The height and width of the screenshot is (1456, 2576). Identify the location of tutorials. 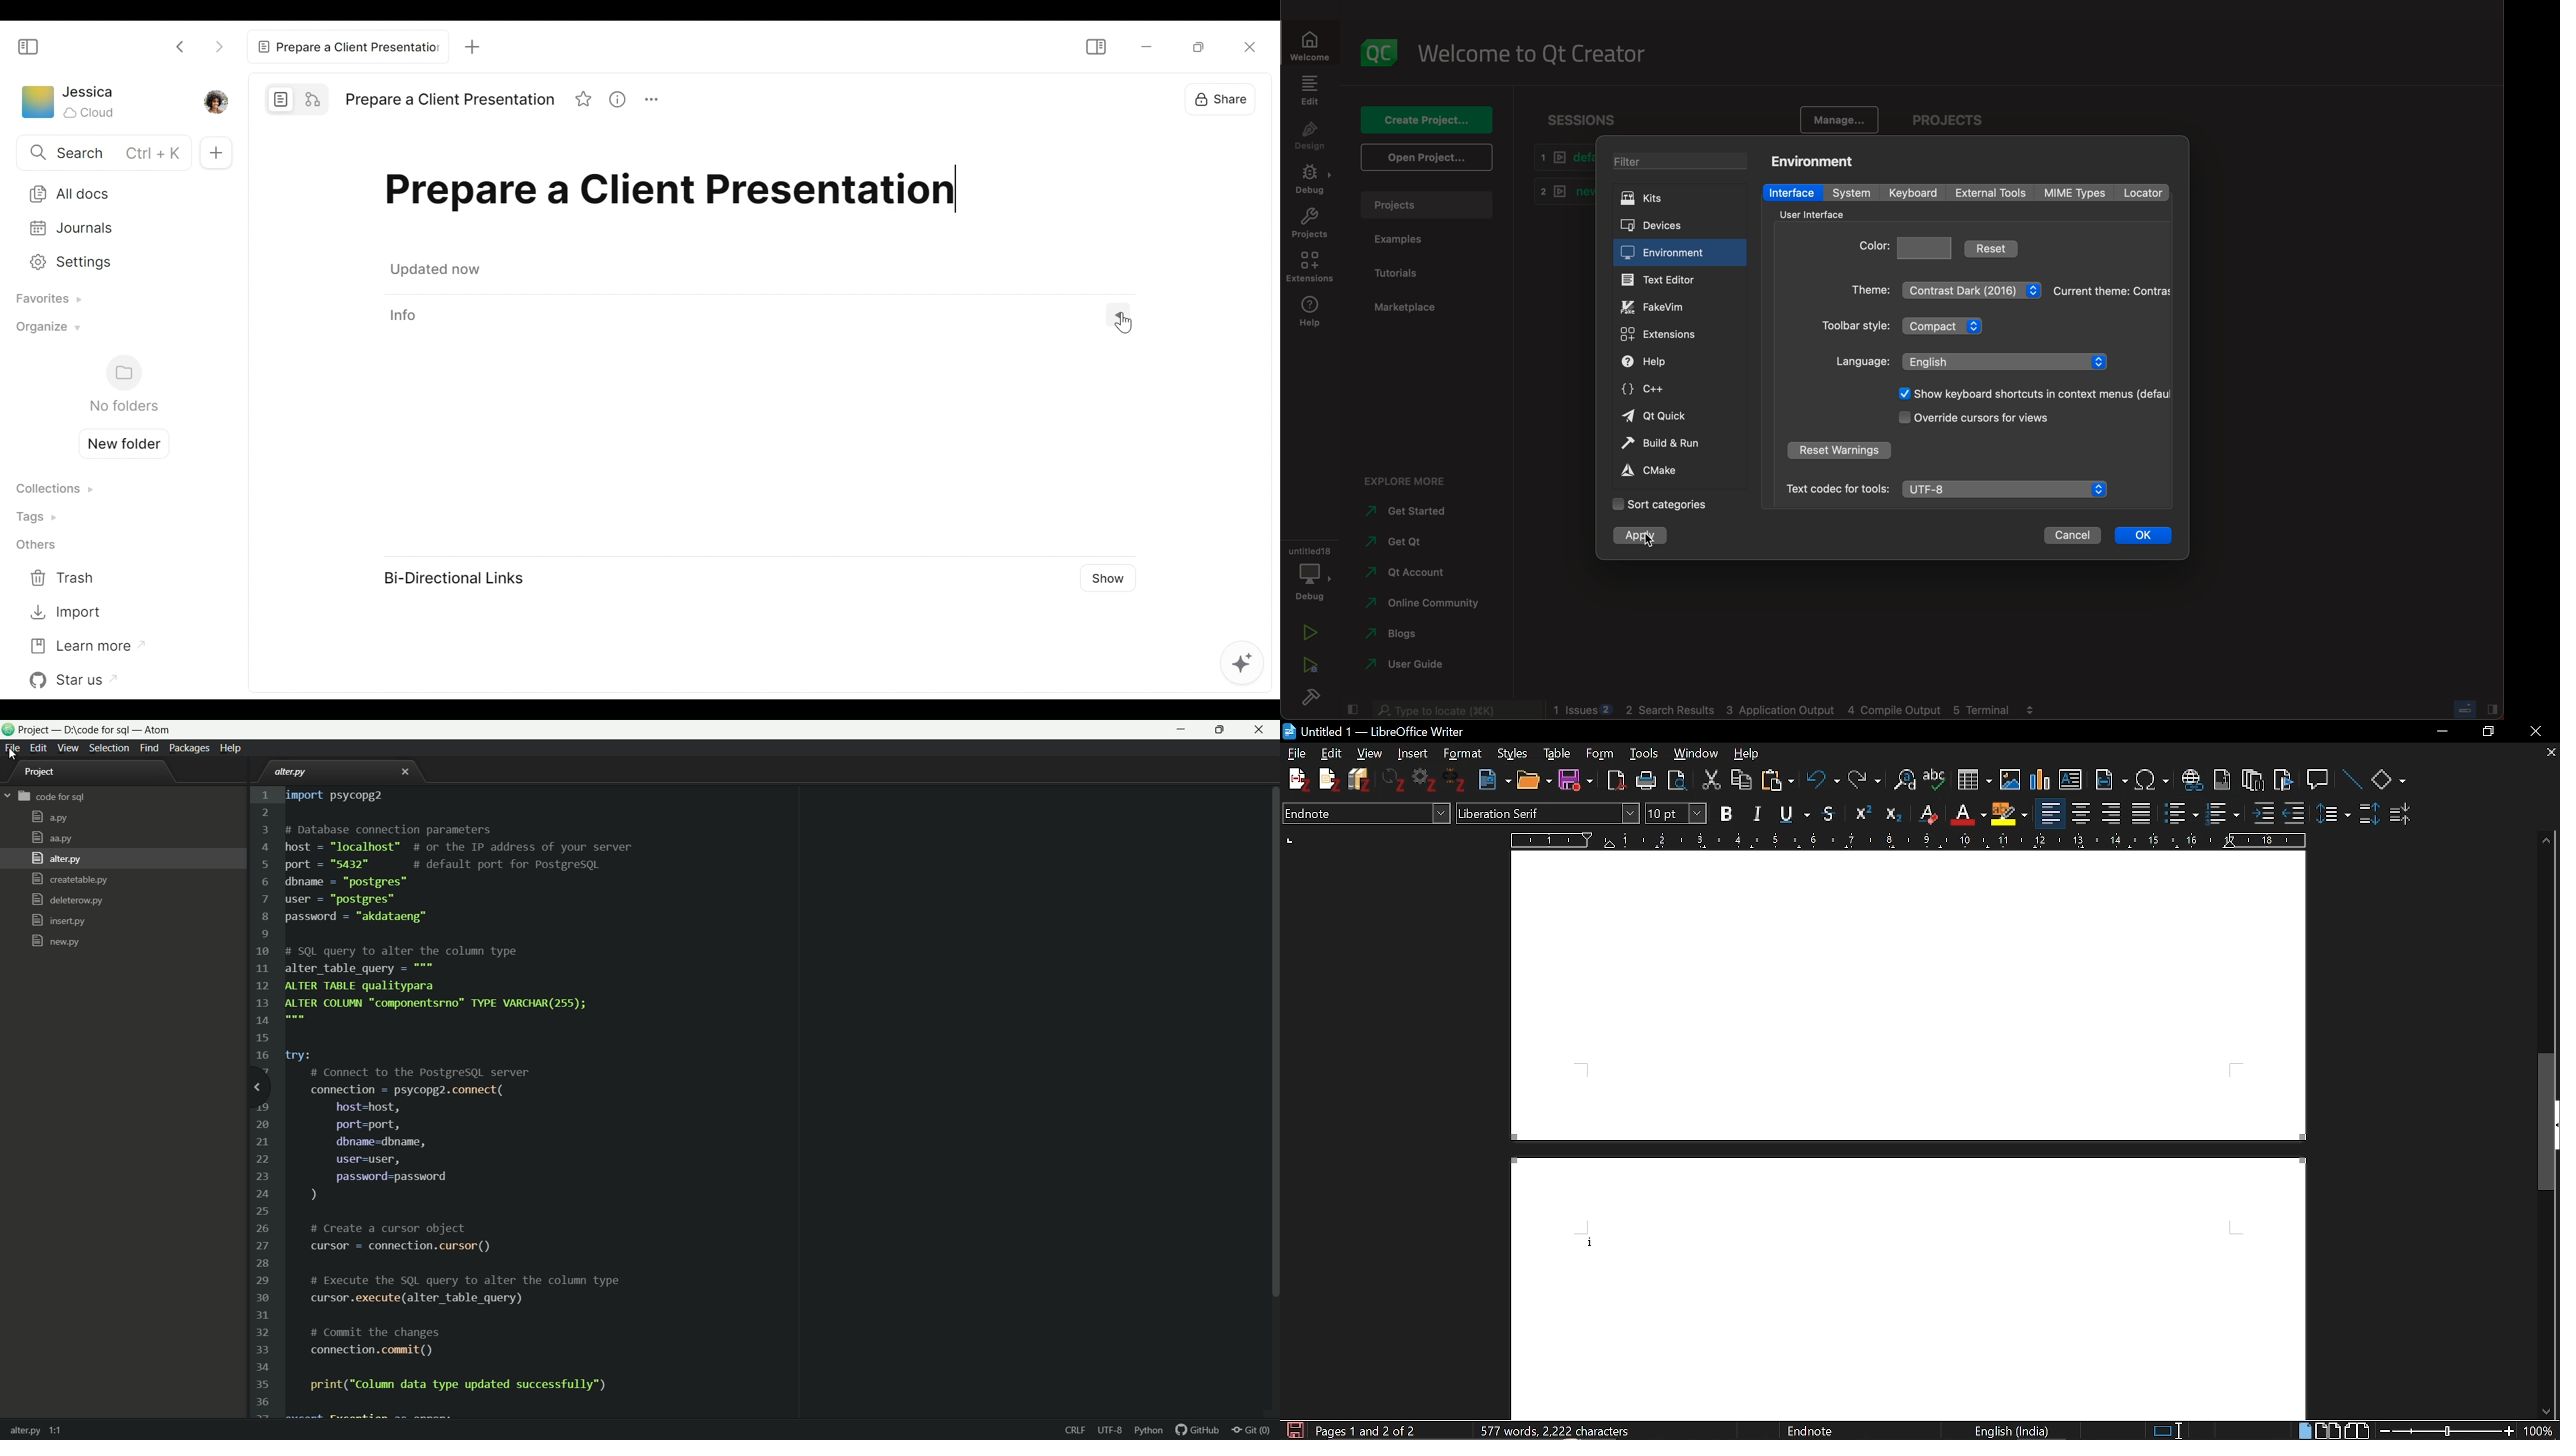
(1403, 274).